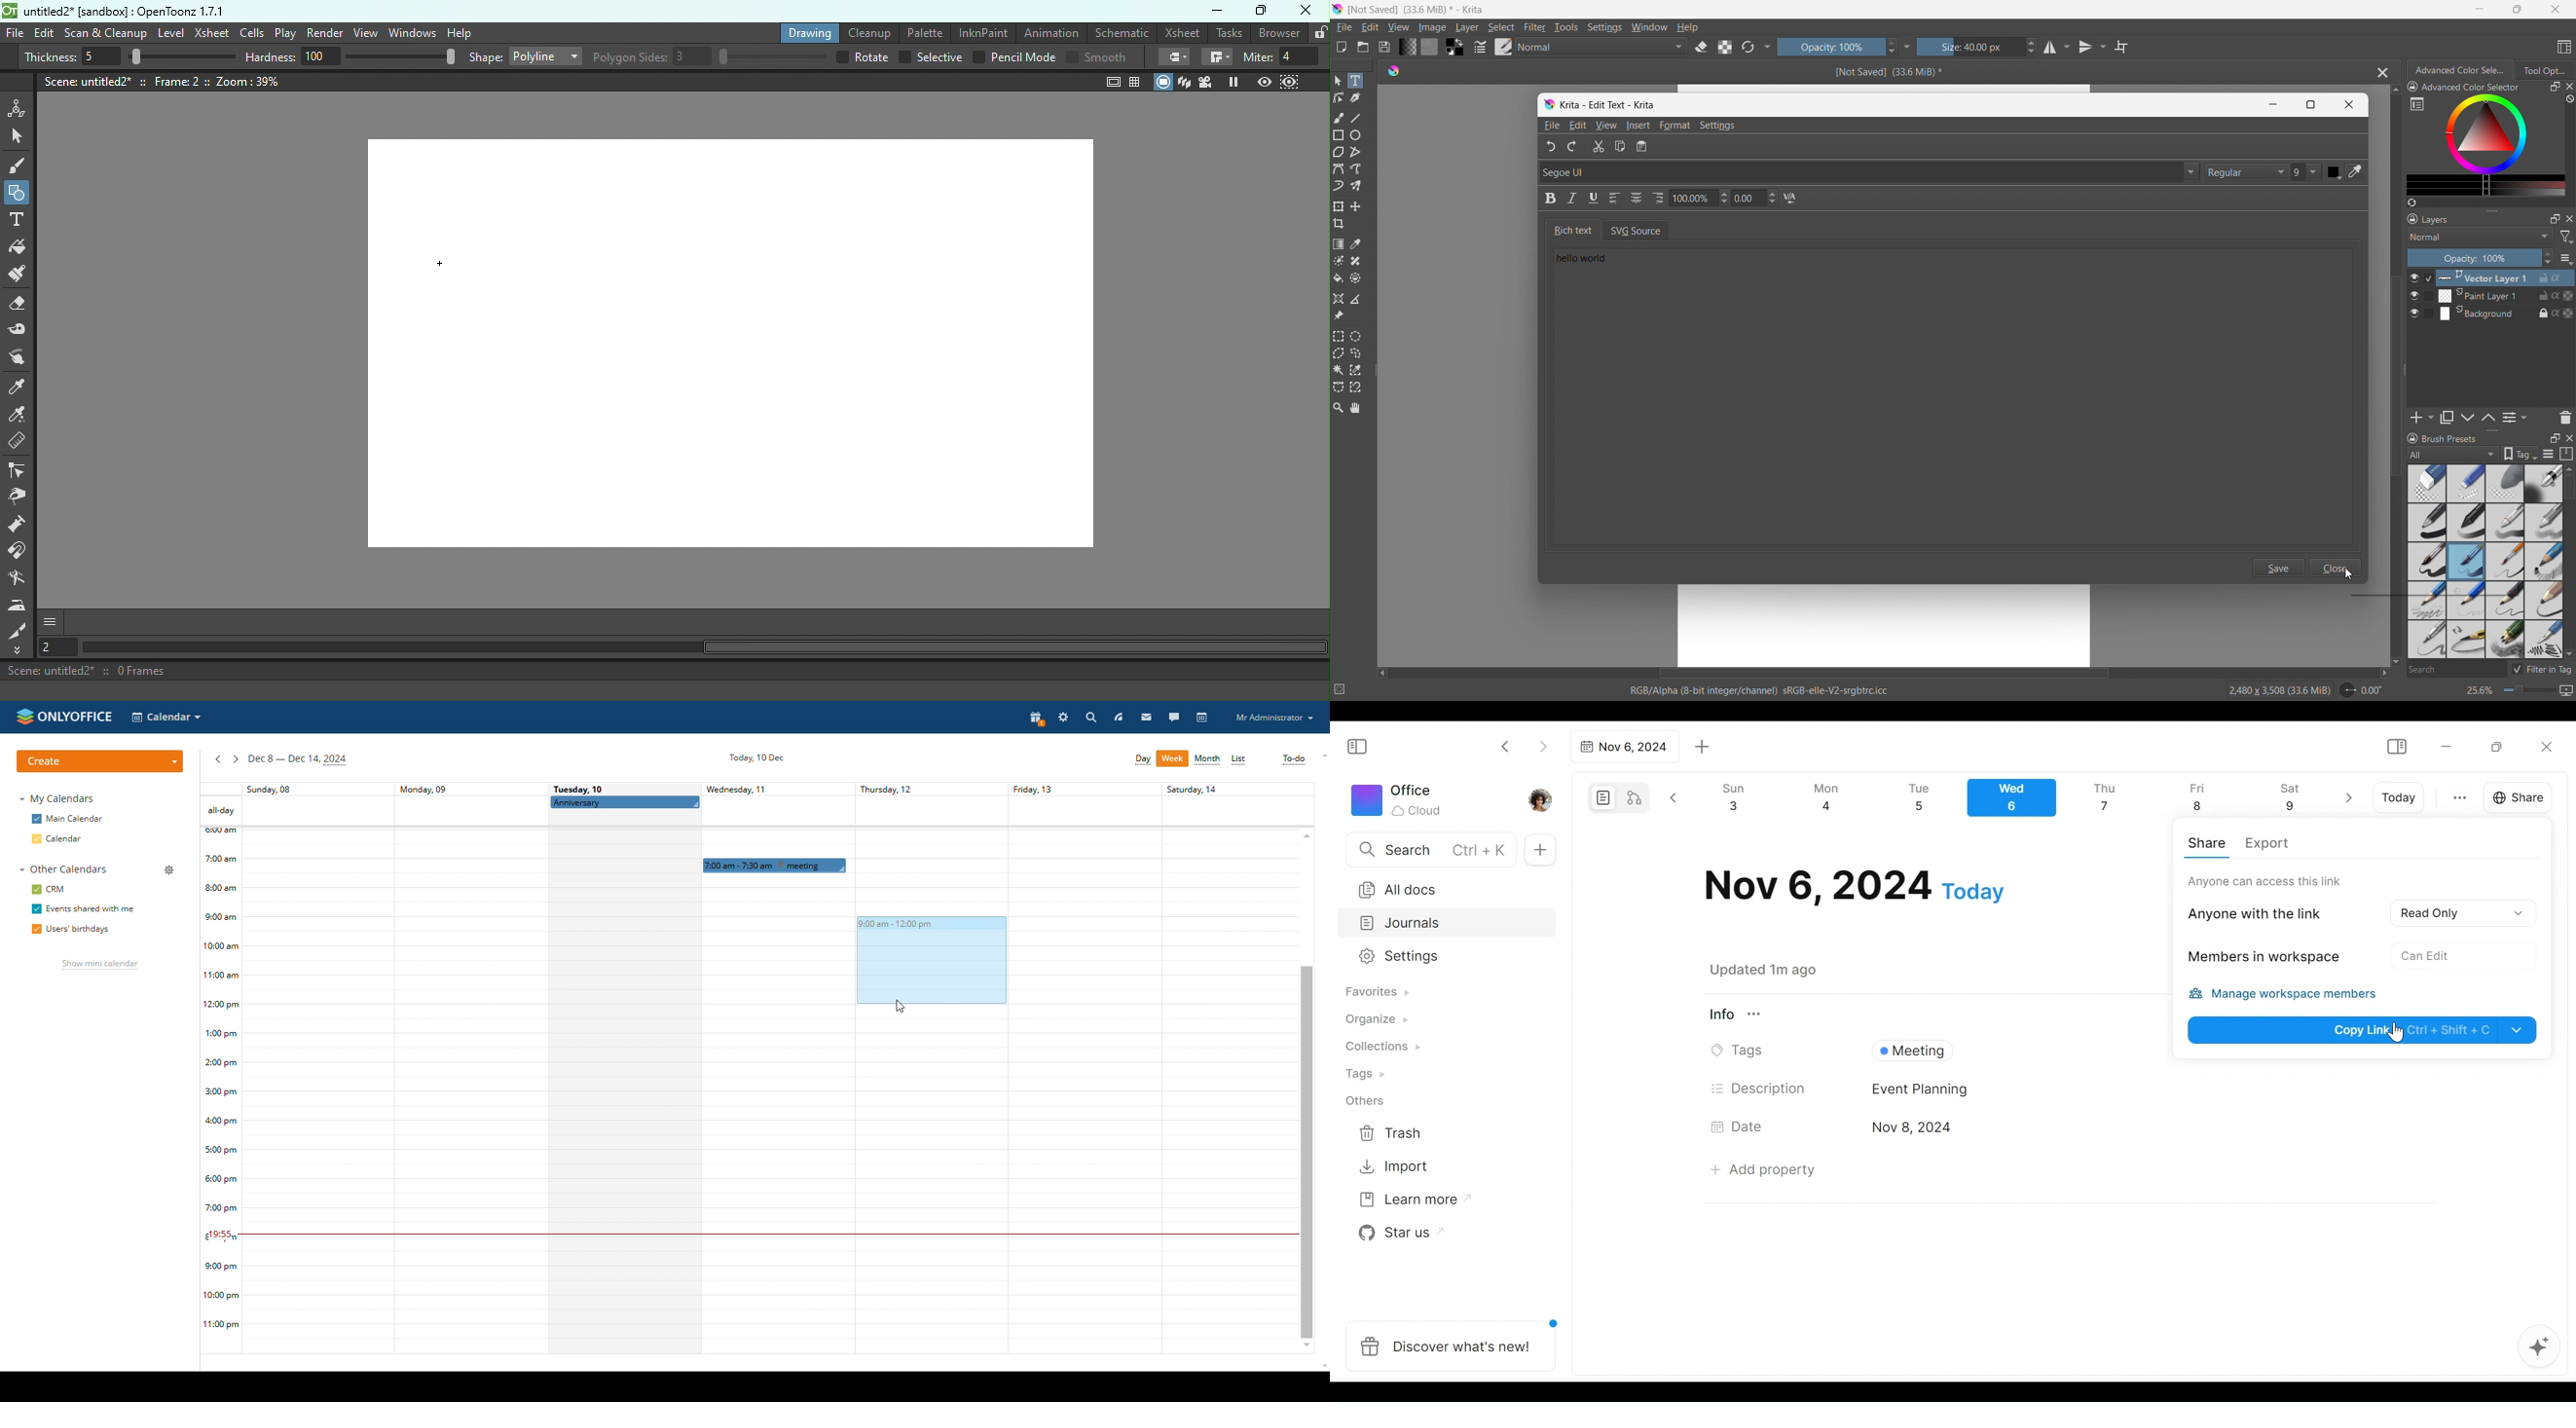 The image size is (2576, 1428). What do you see at coordinates (2466, 561) in the screenshot?
I see `Brush` at bounding box center [2466, 561].